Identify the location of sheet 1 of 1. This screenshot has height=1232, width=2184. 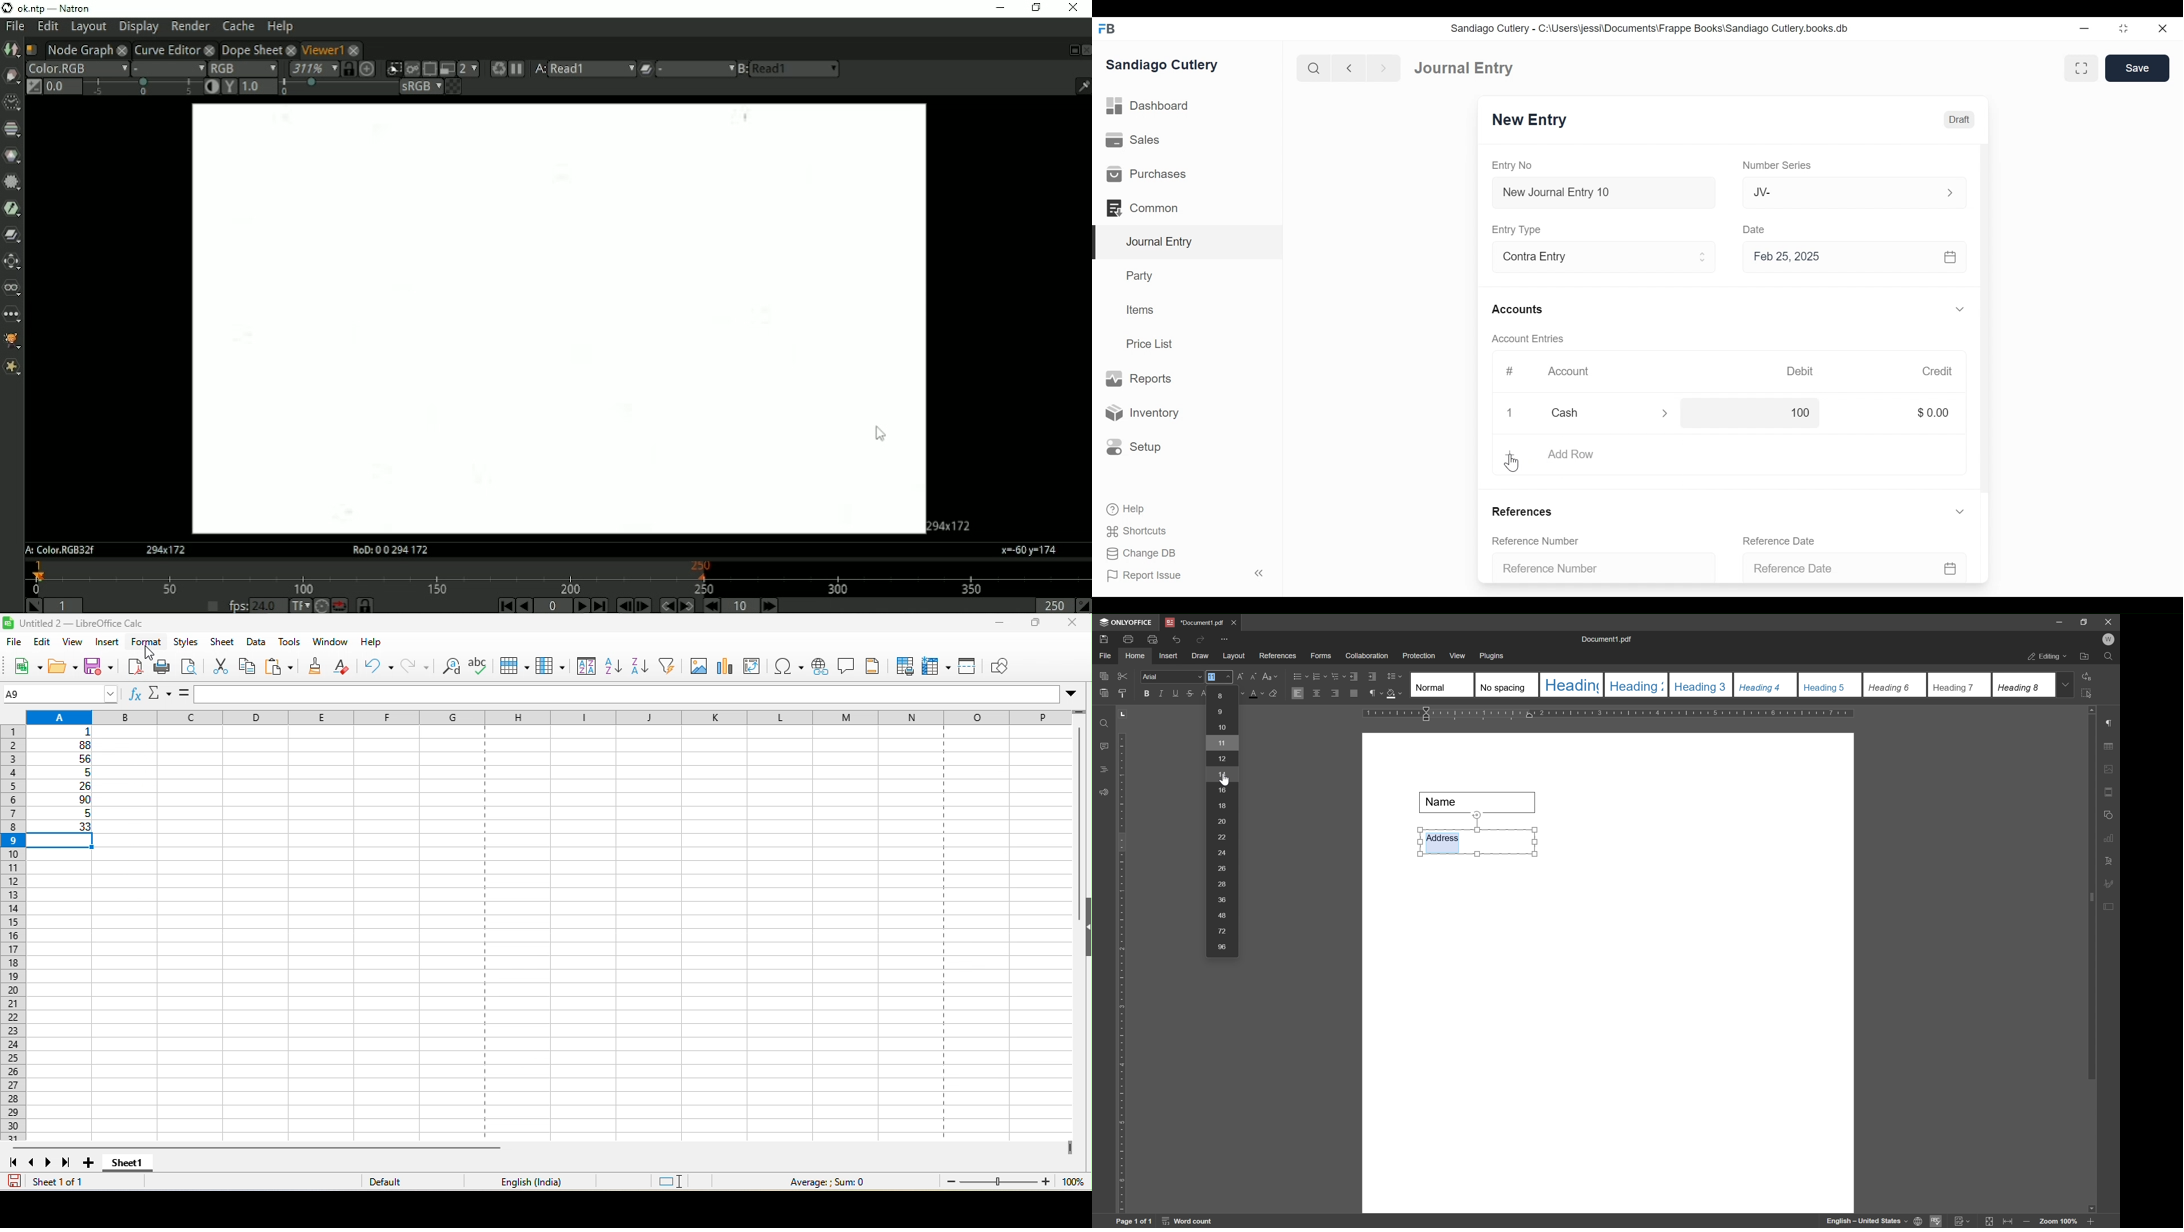
(84, 1184).